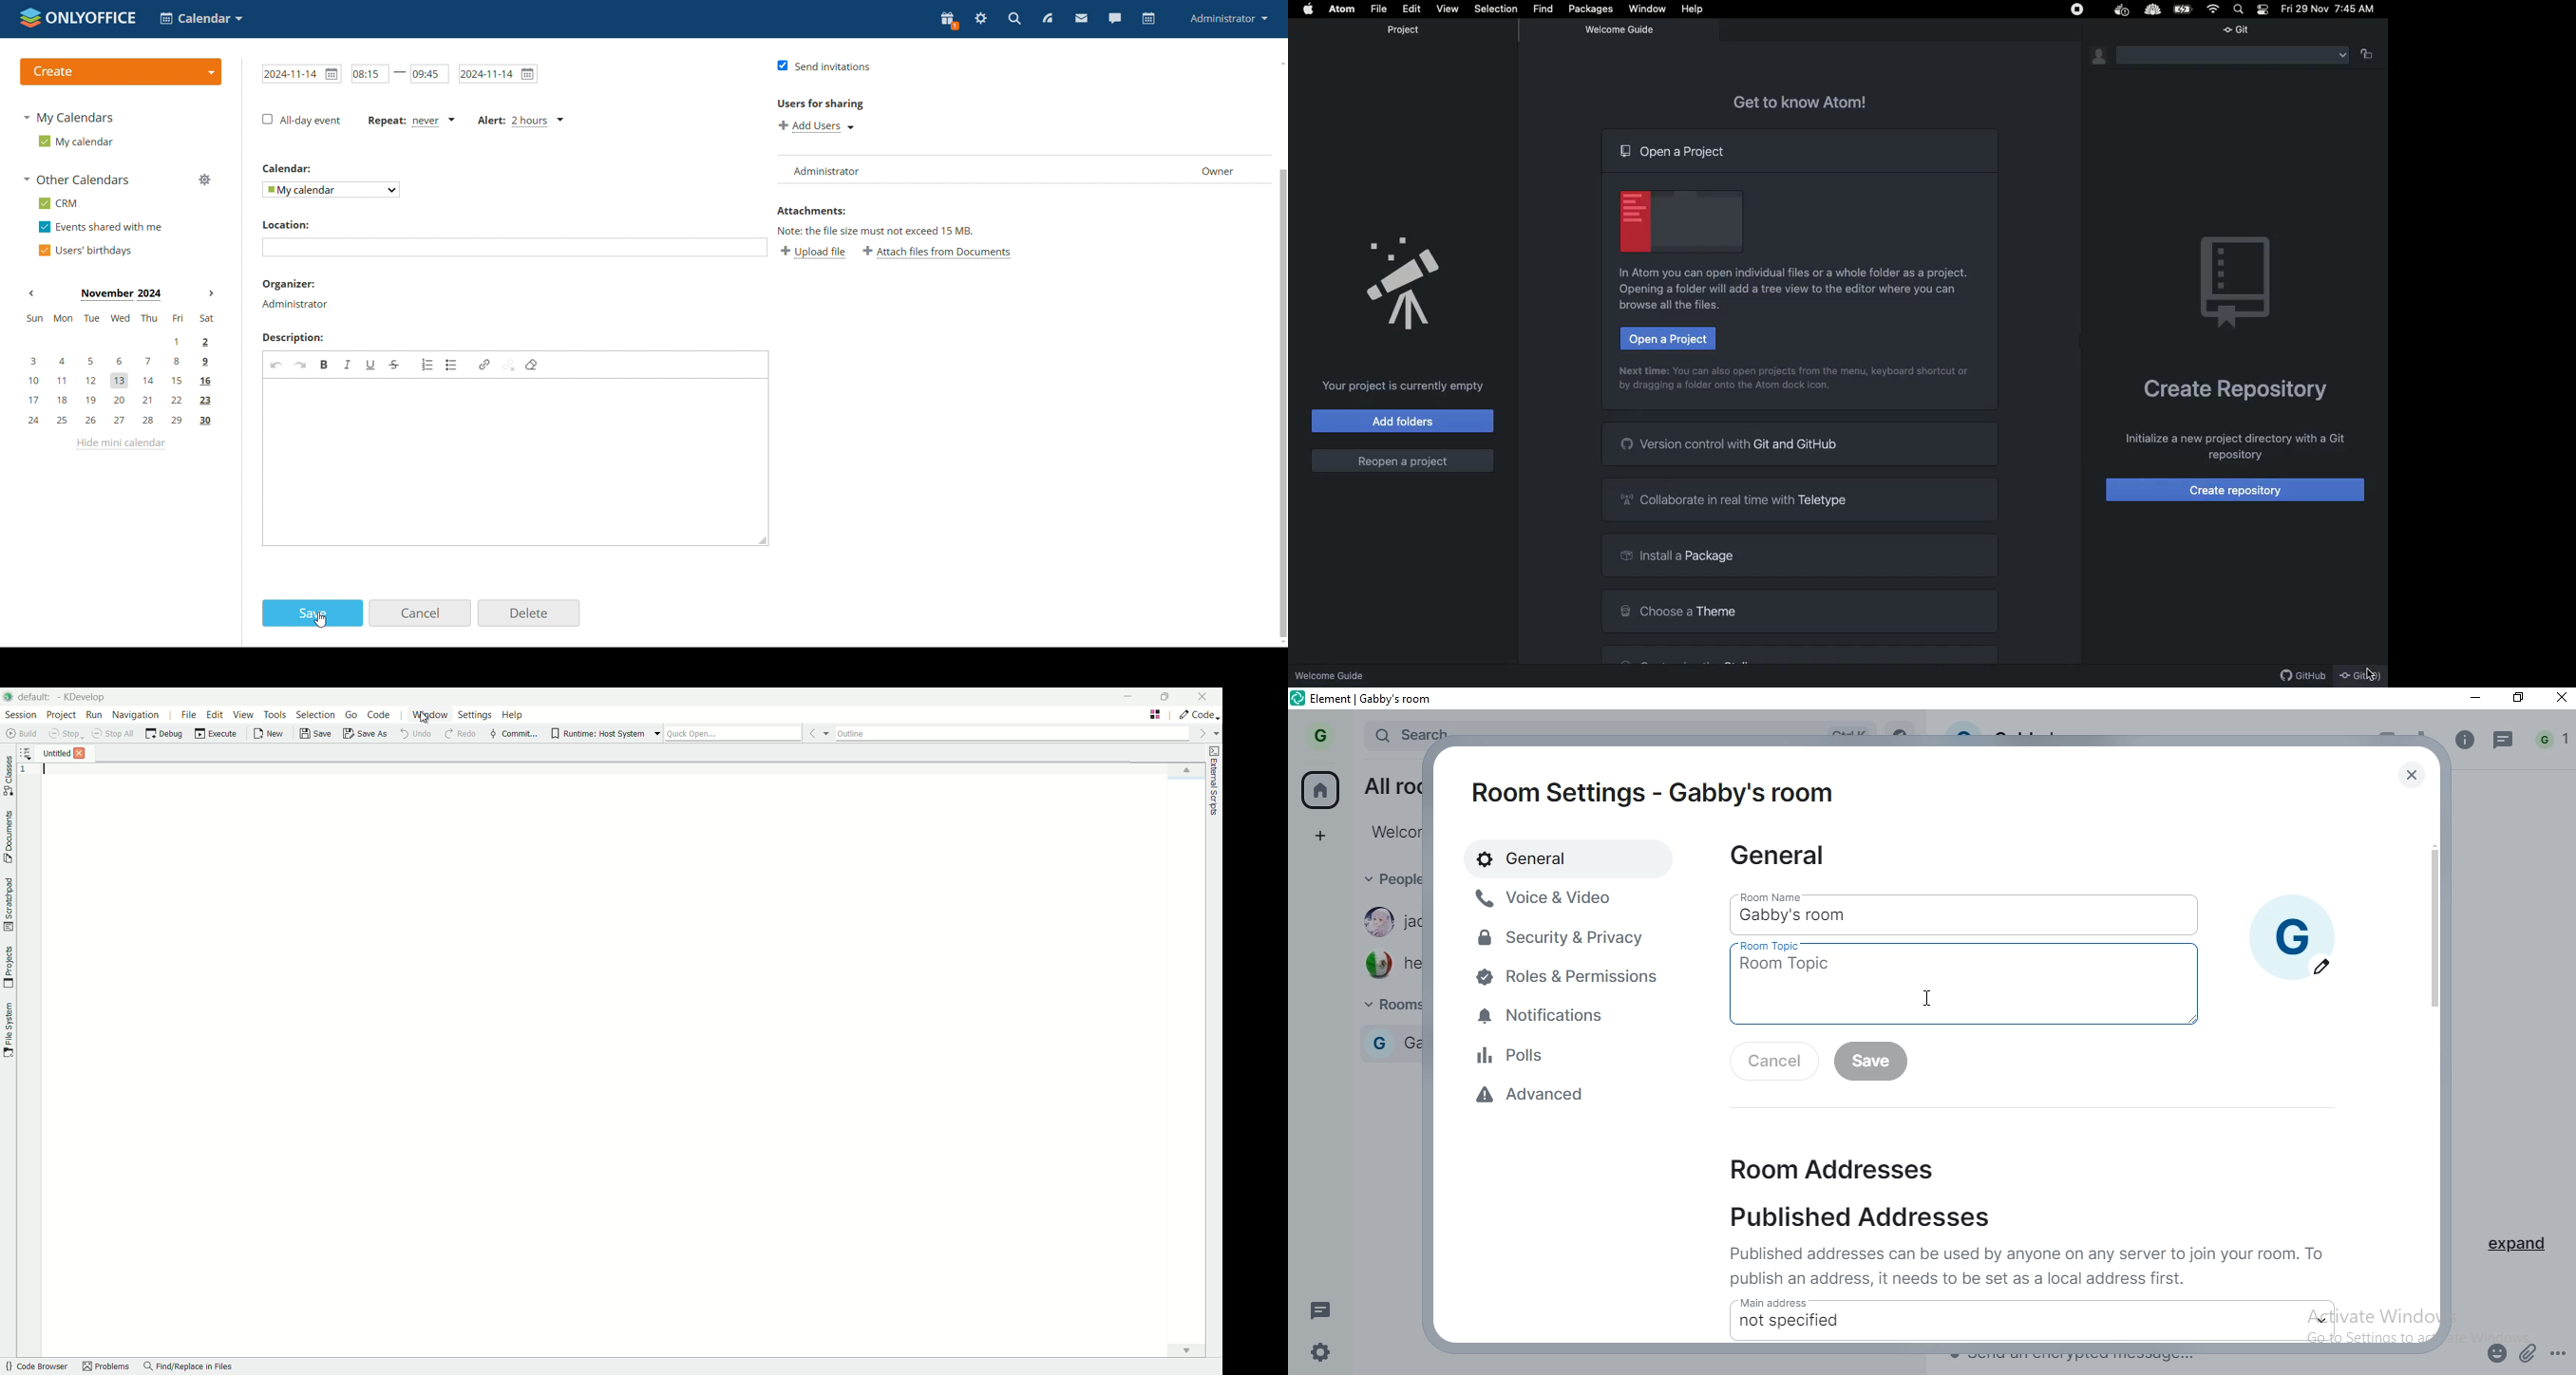  What do you see at coordinates (2292, 923) in the screenshot?
I see `profile picture` at bounding box center [2292, 923].